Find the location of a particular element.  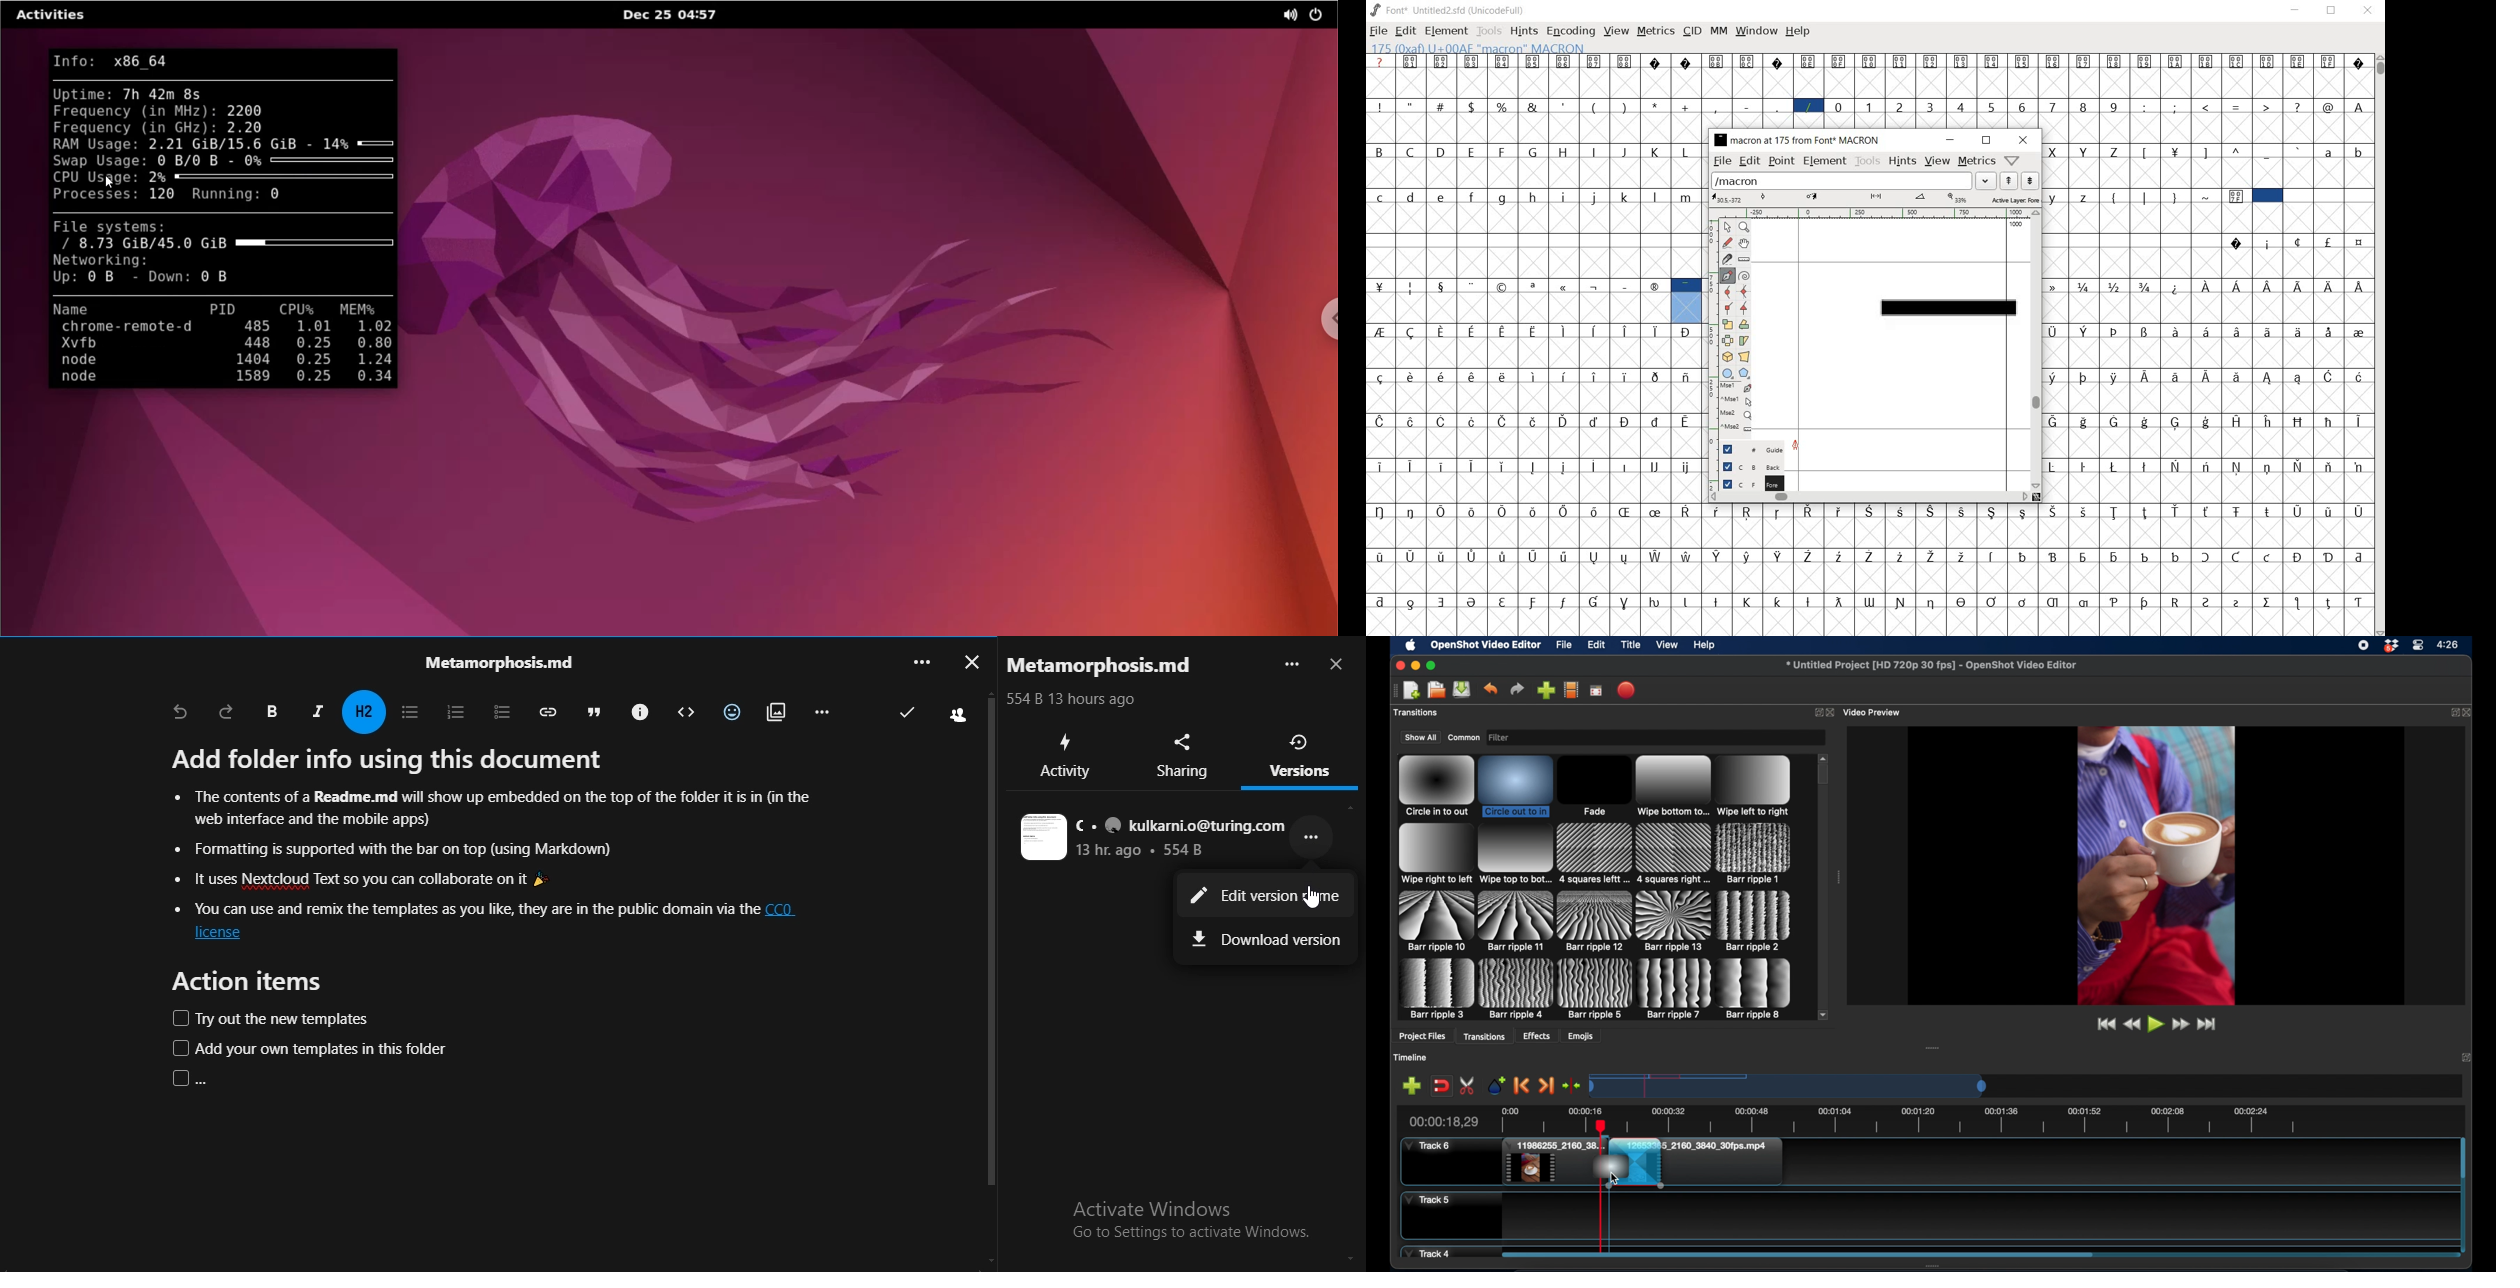

k is located at coordinates (1626, 196).